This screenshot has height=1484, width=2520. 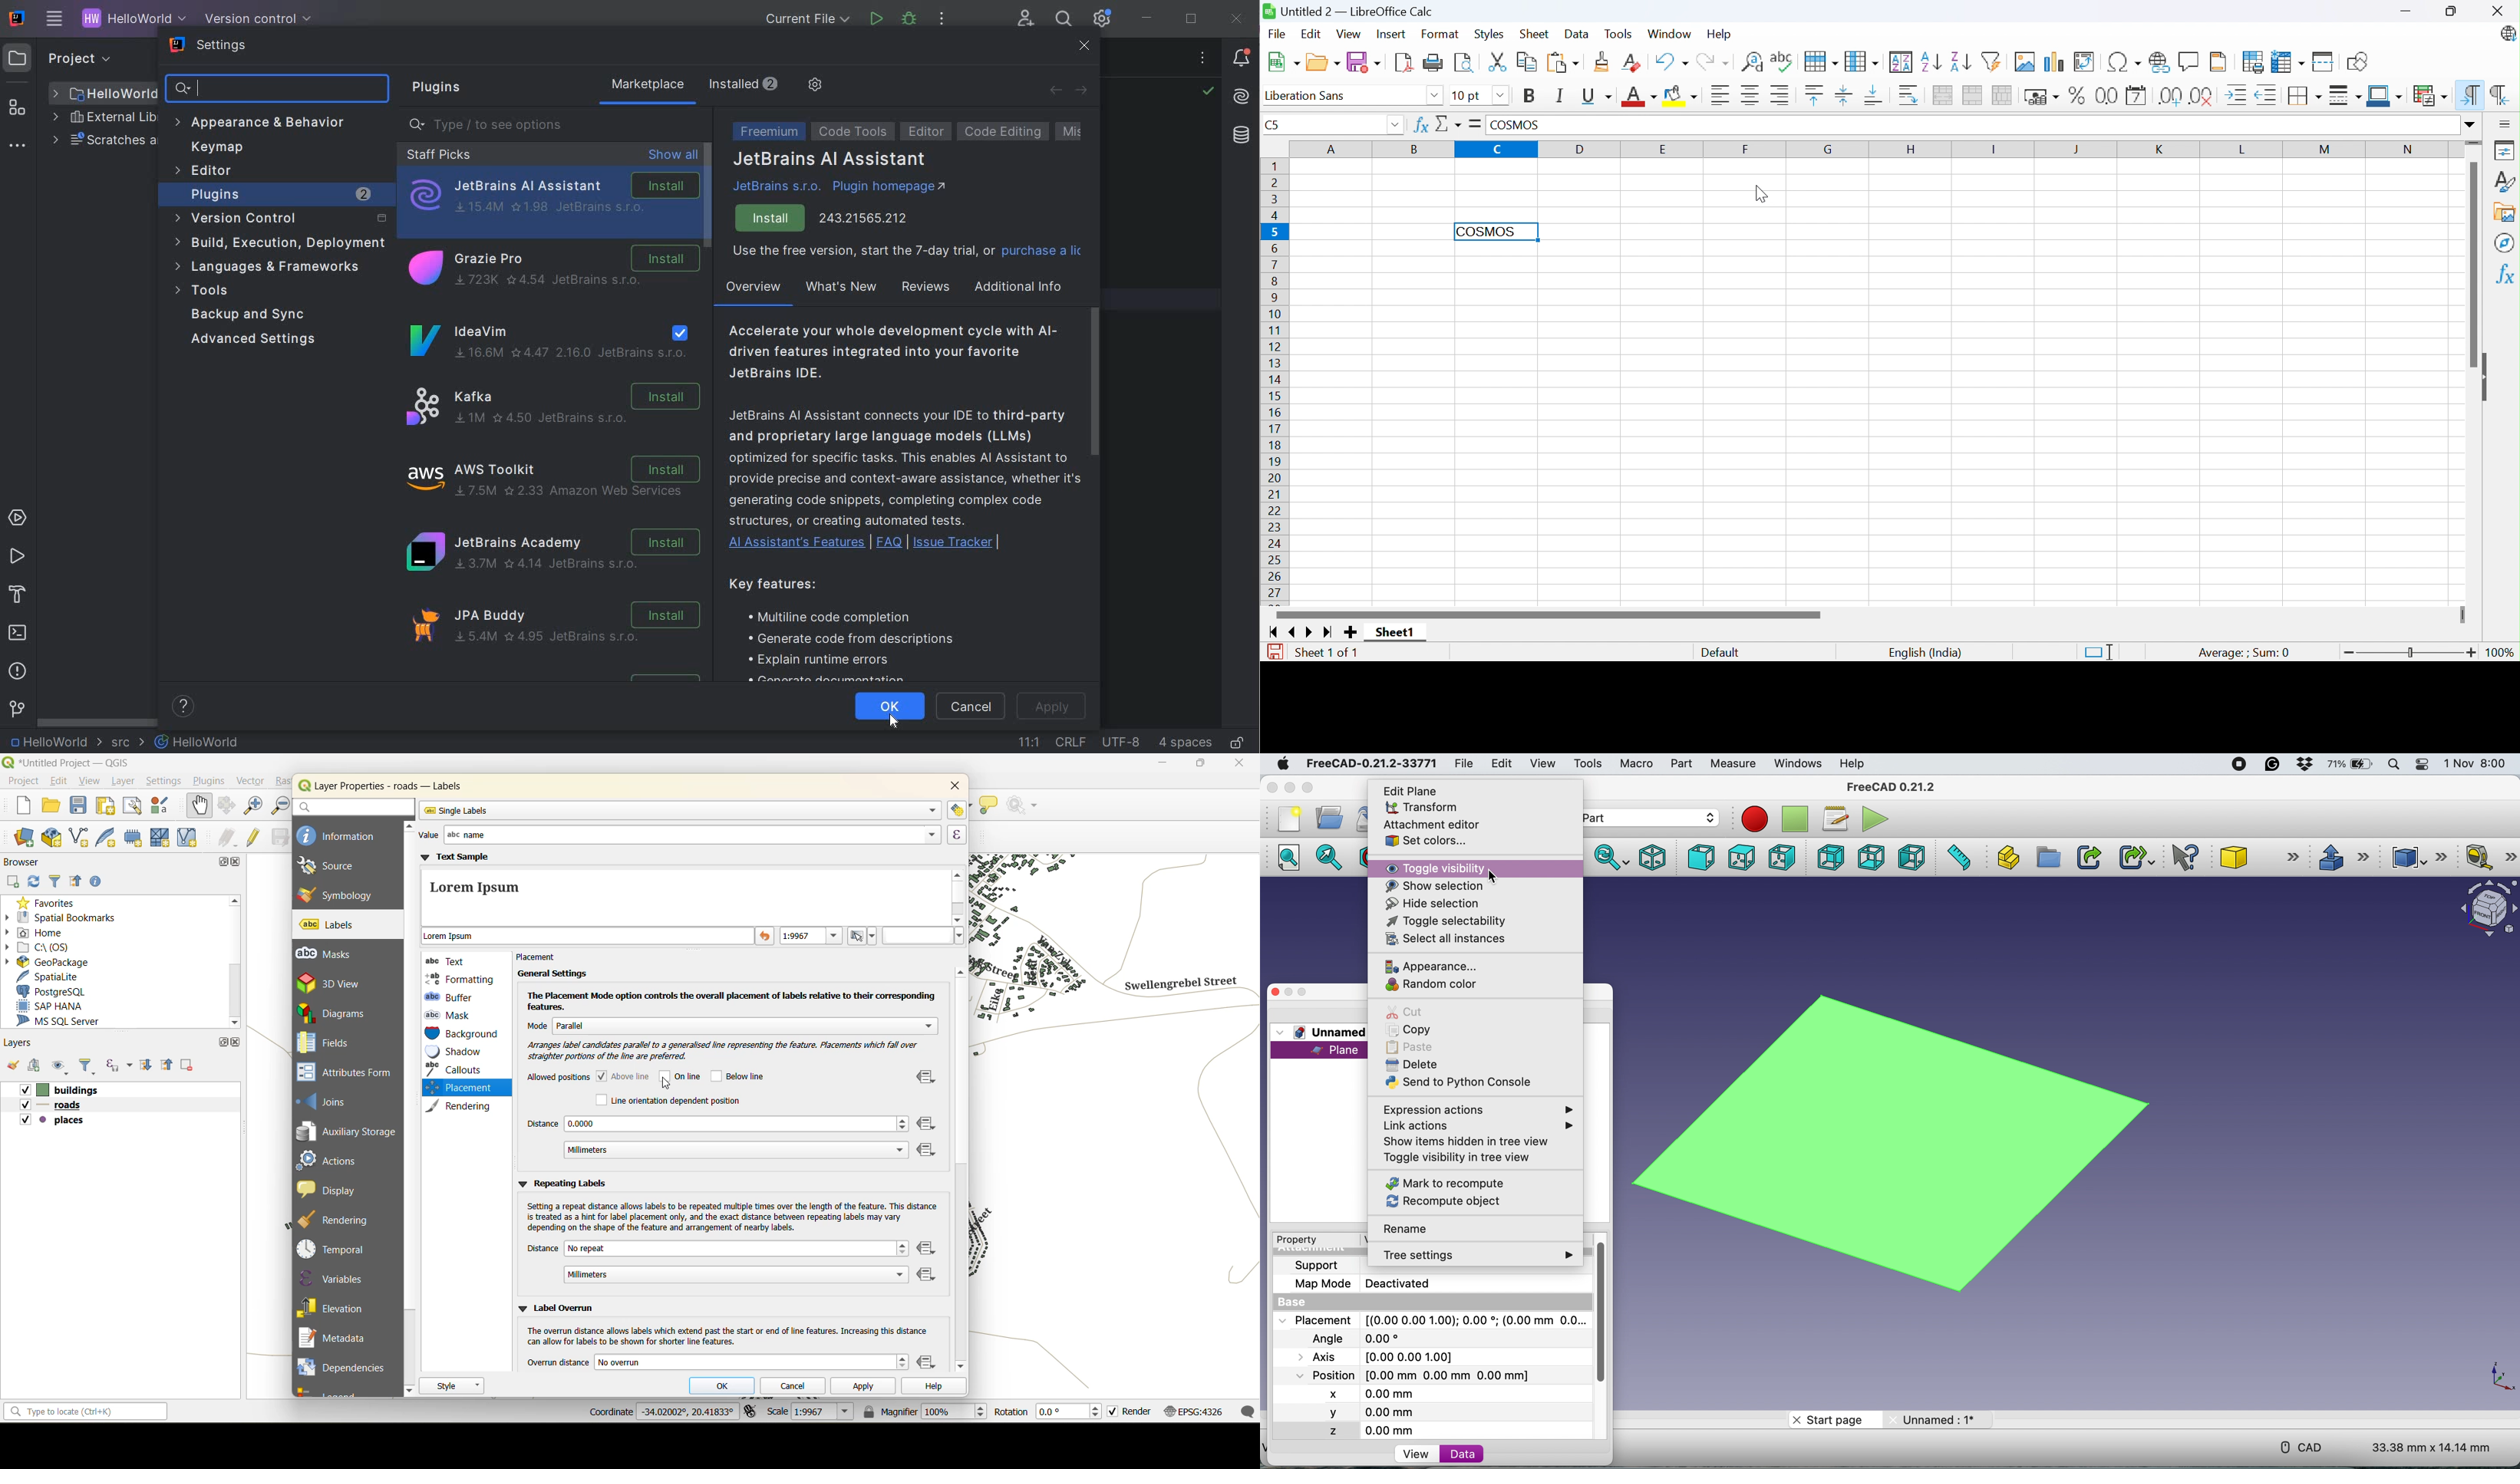 I want to click on Sort, so click(x=1902, y=62).